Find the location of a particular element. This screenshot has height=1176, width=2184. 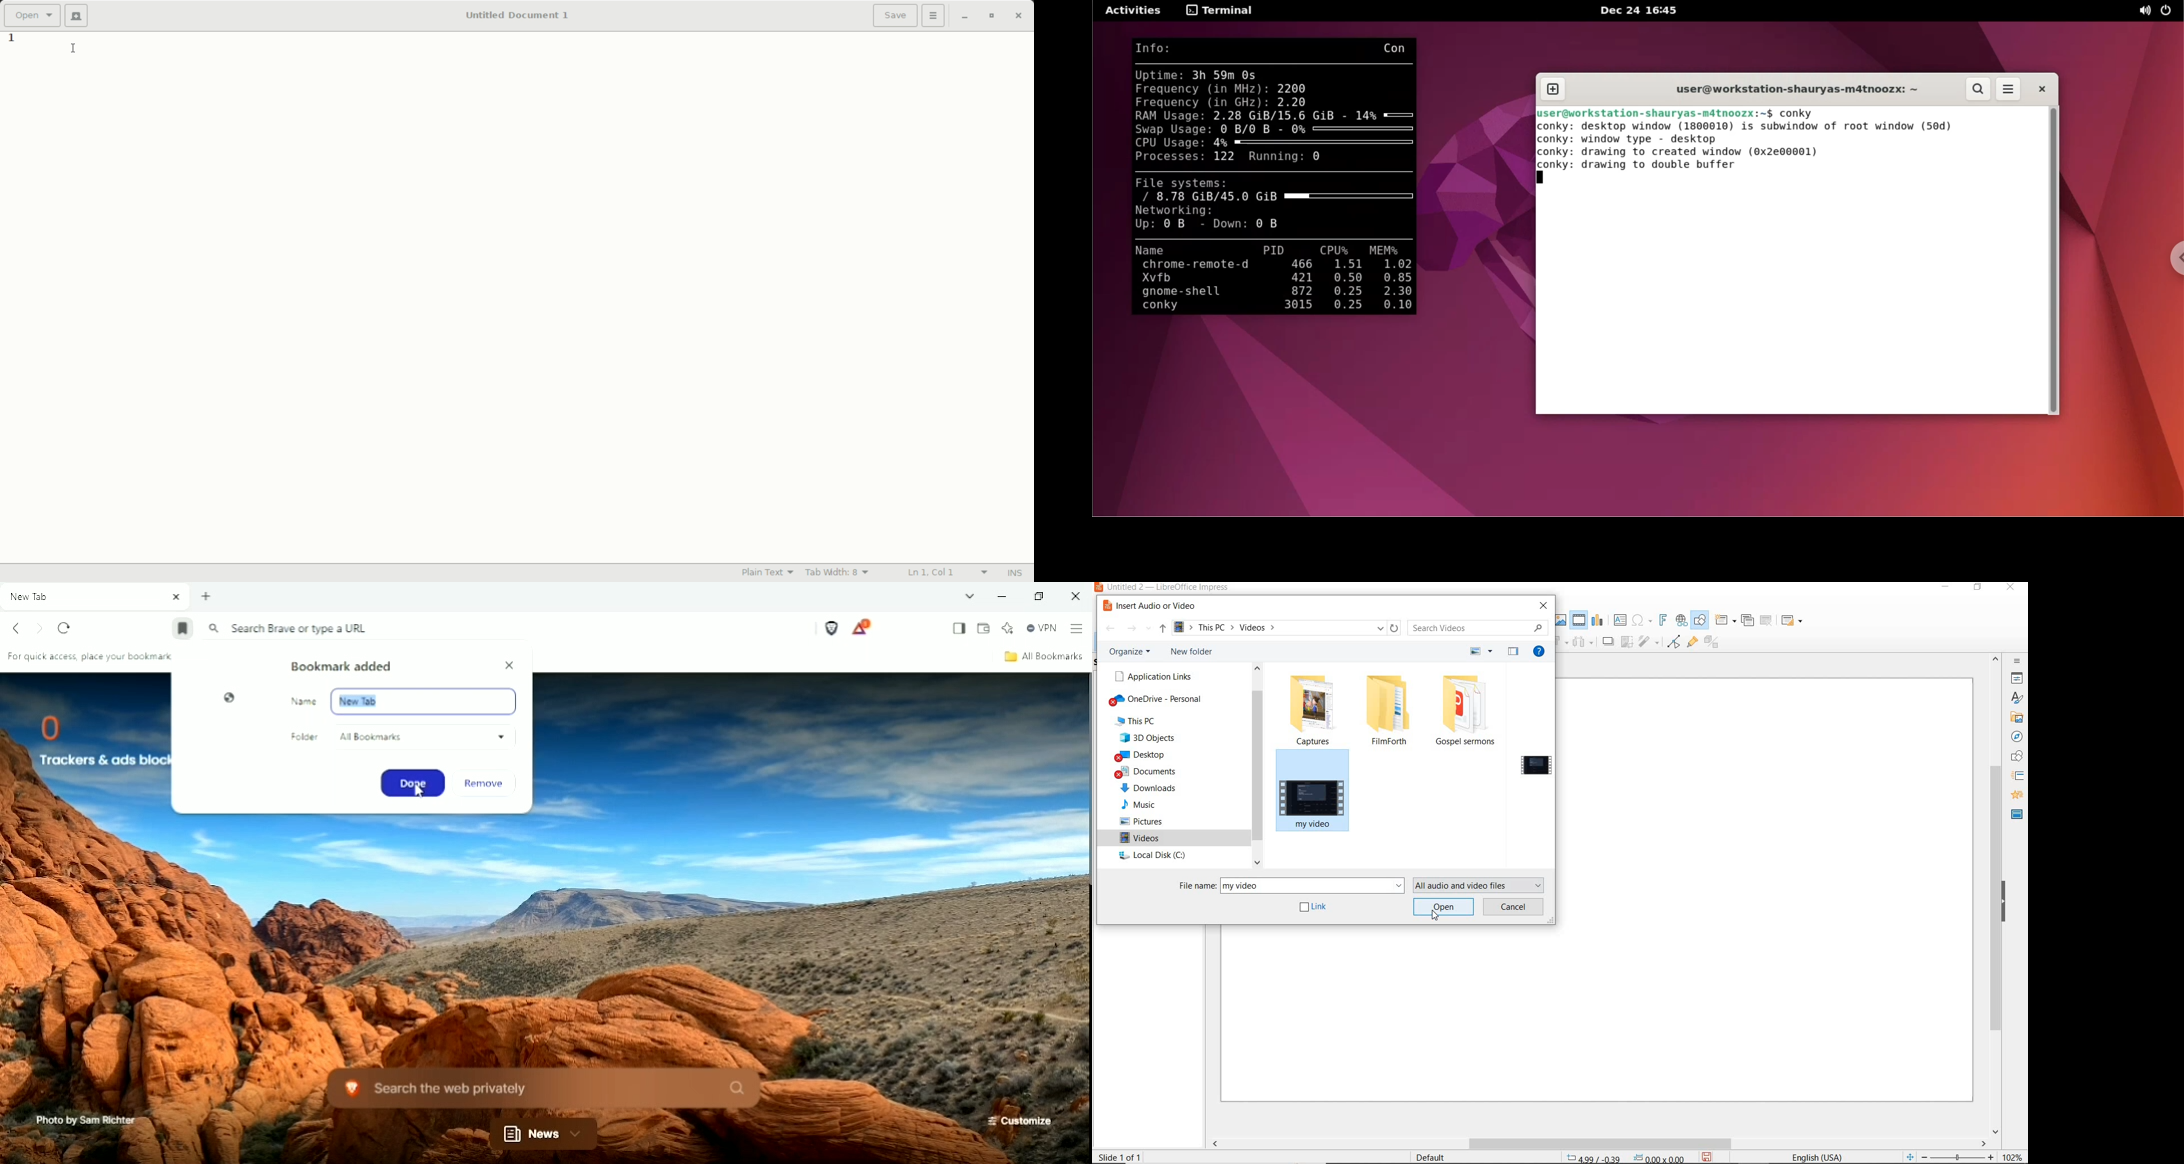

gallery is located at coordinates (2017, 720).